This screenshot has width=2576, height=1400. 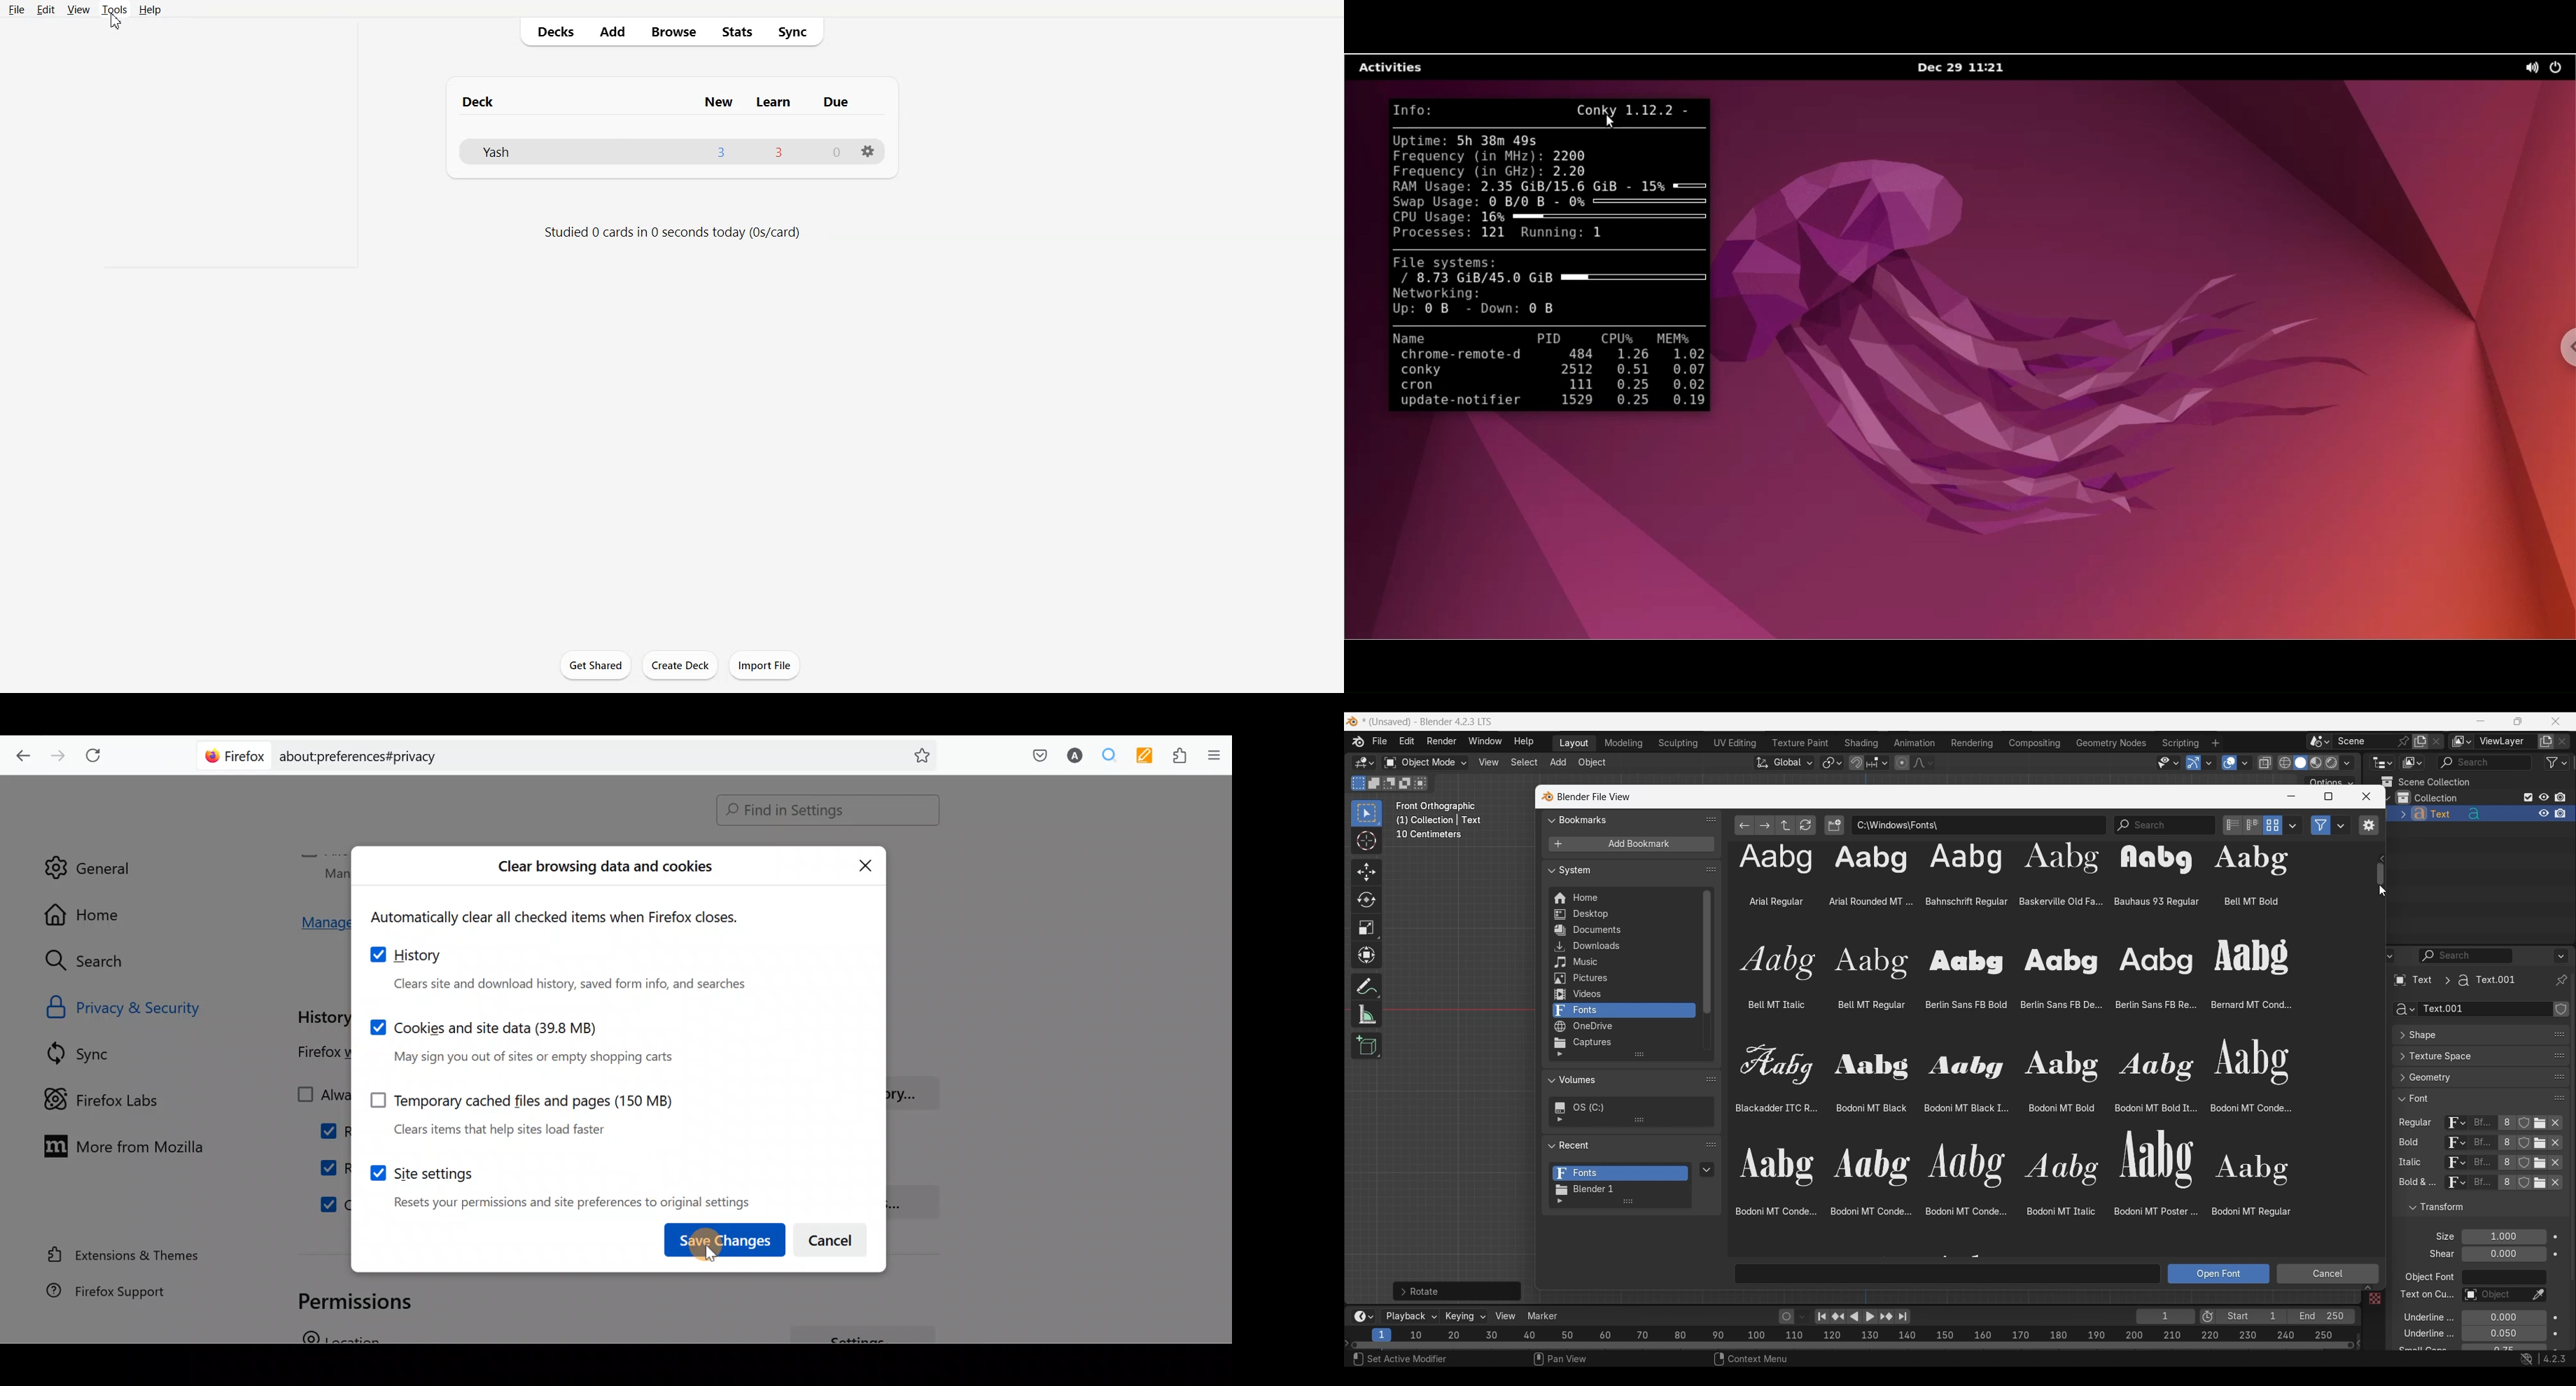 I want to click on Music folder, so click(x=1622, y=962).